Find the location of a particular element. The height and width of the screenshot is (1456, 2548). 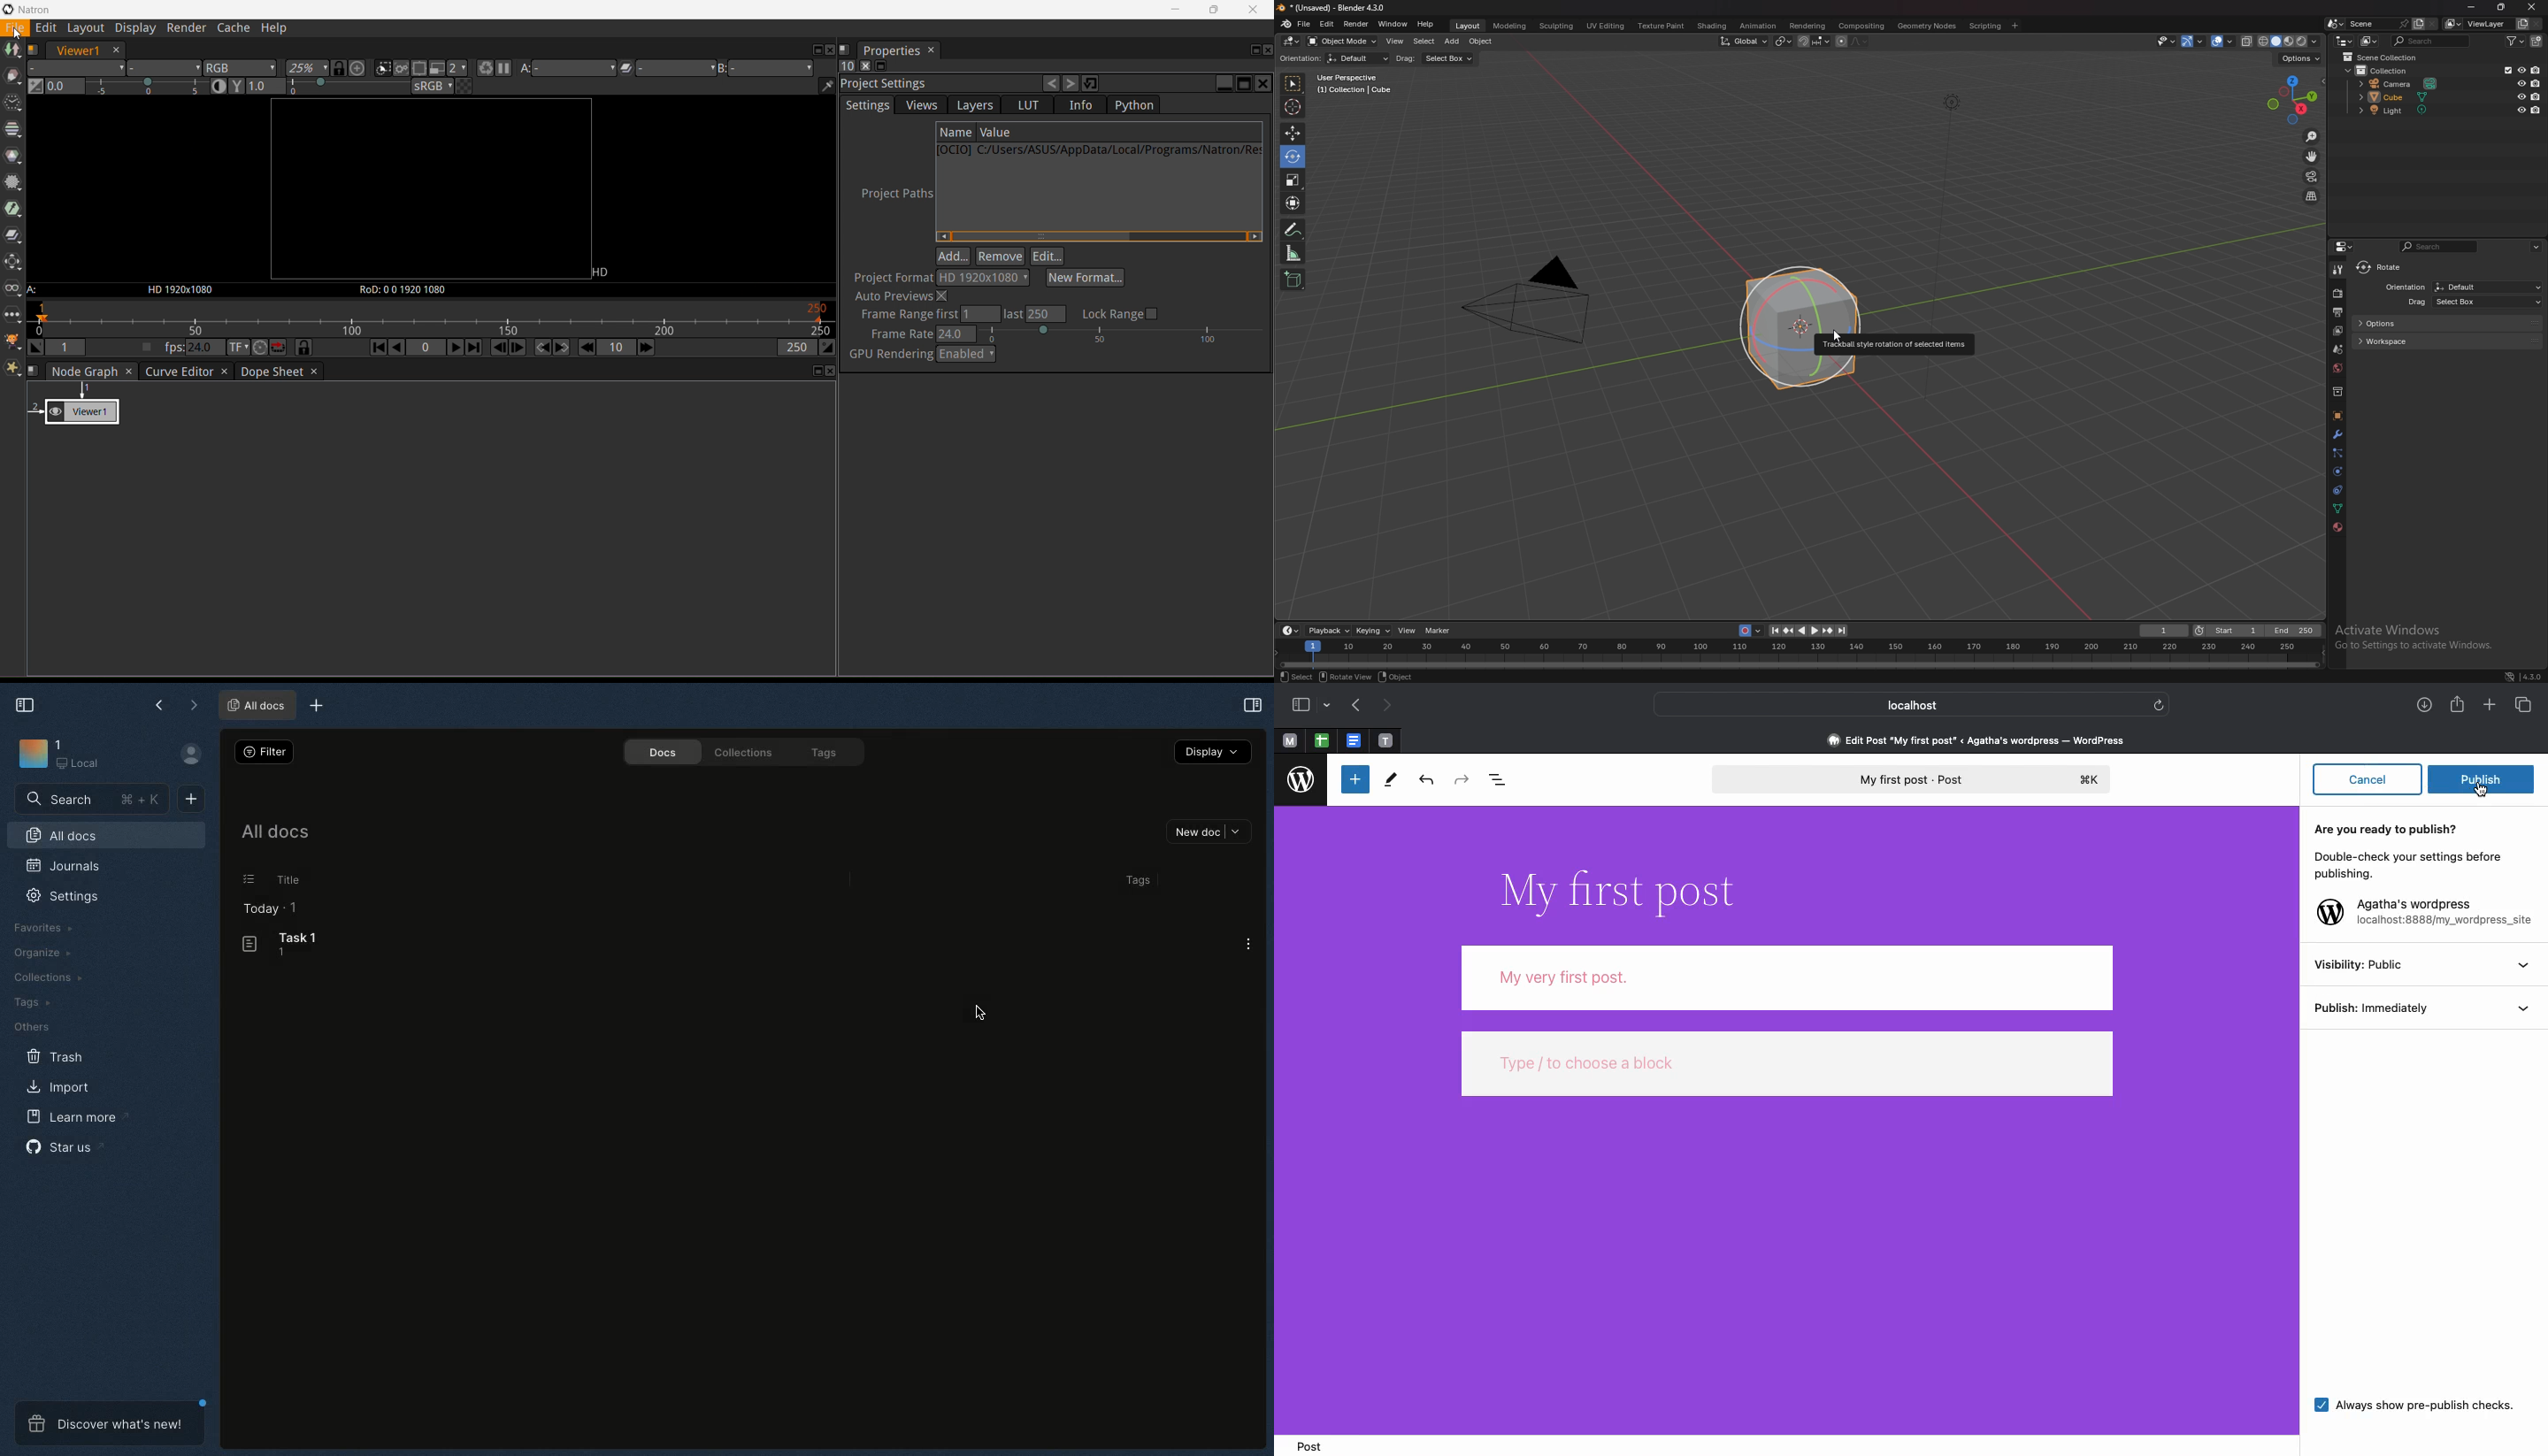

Next page is located at coordinates (1393, 706).